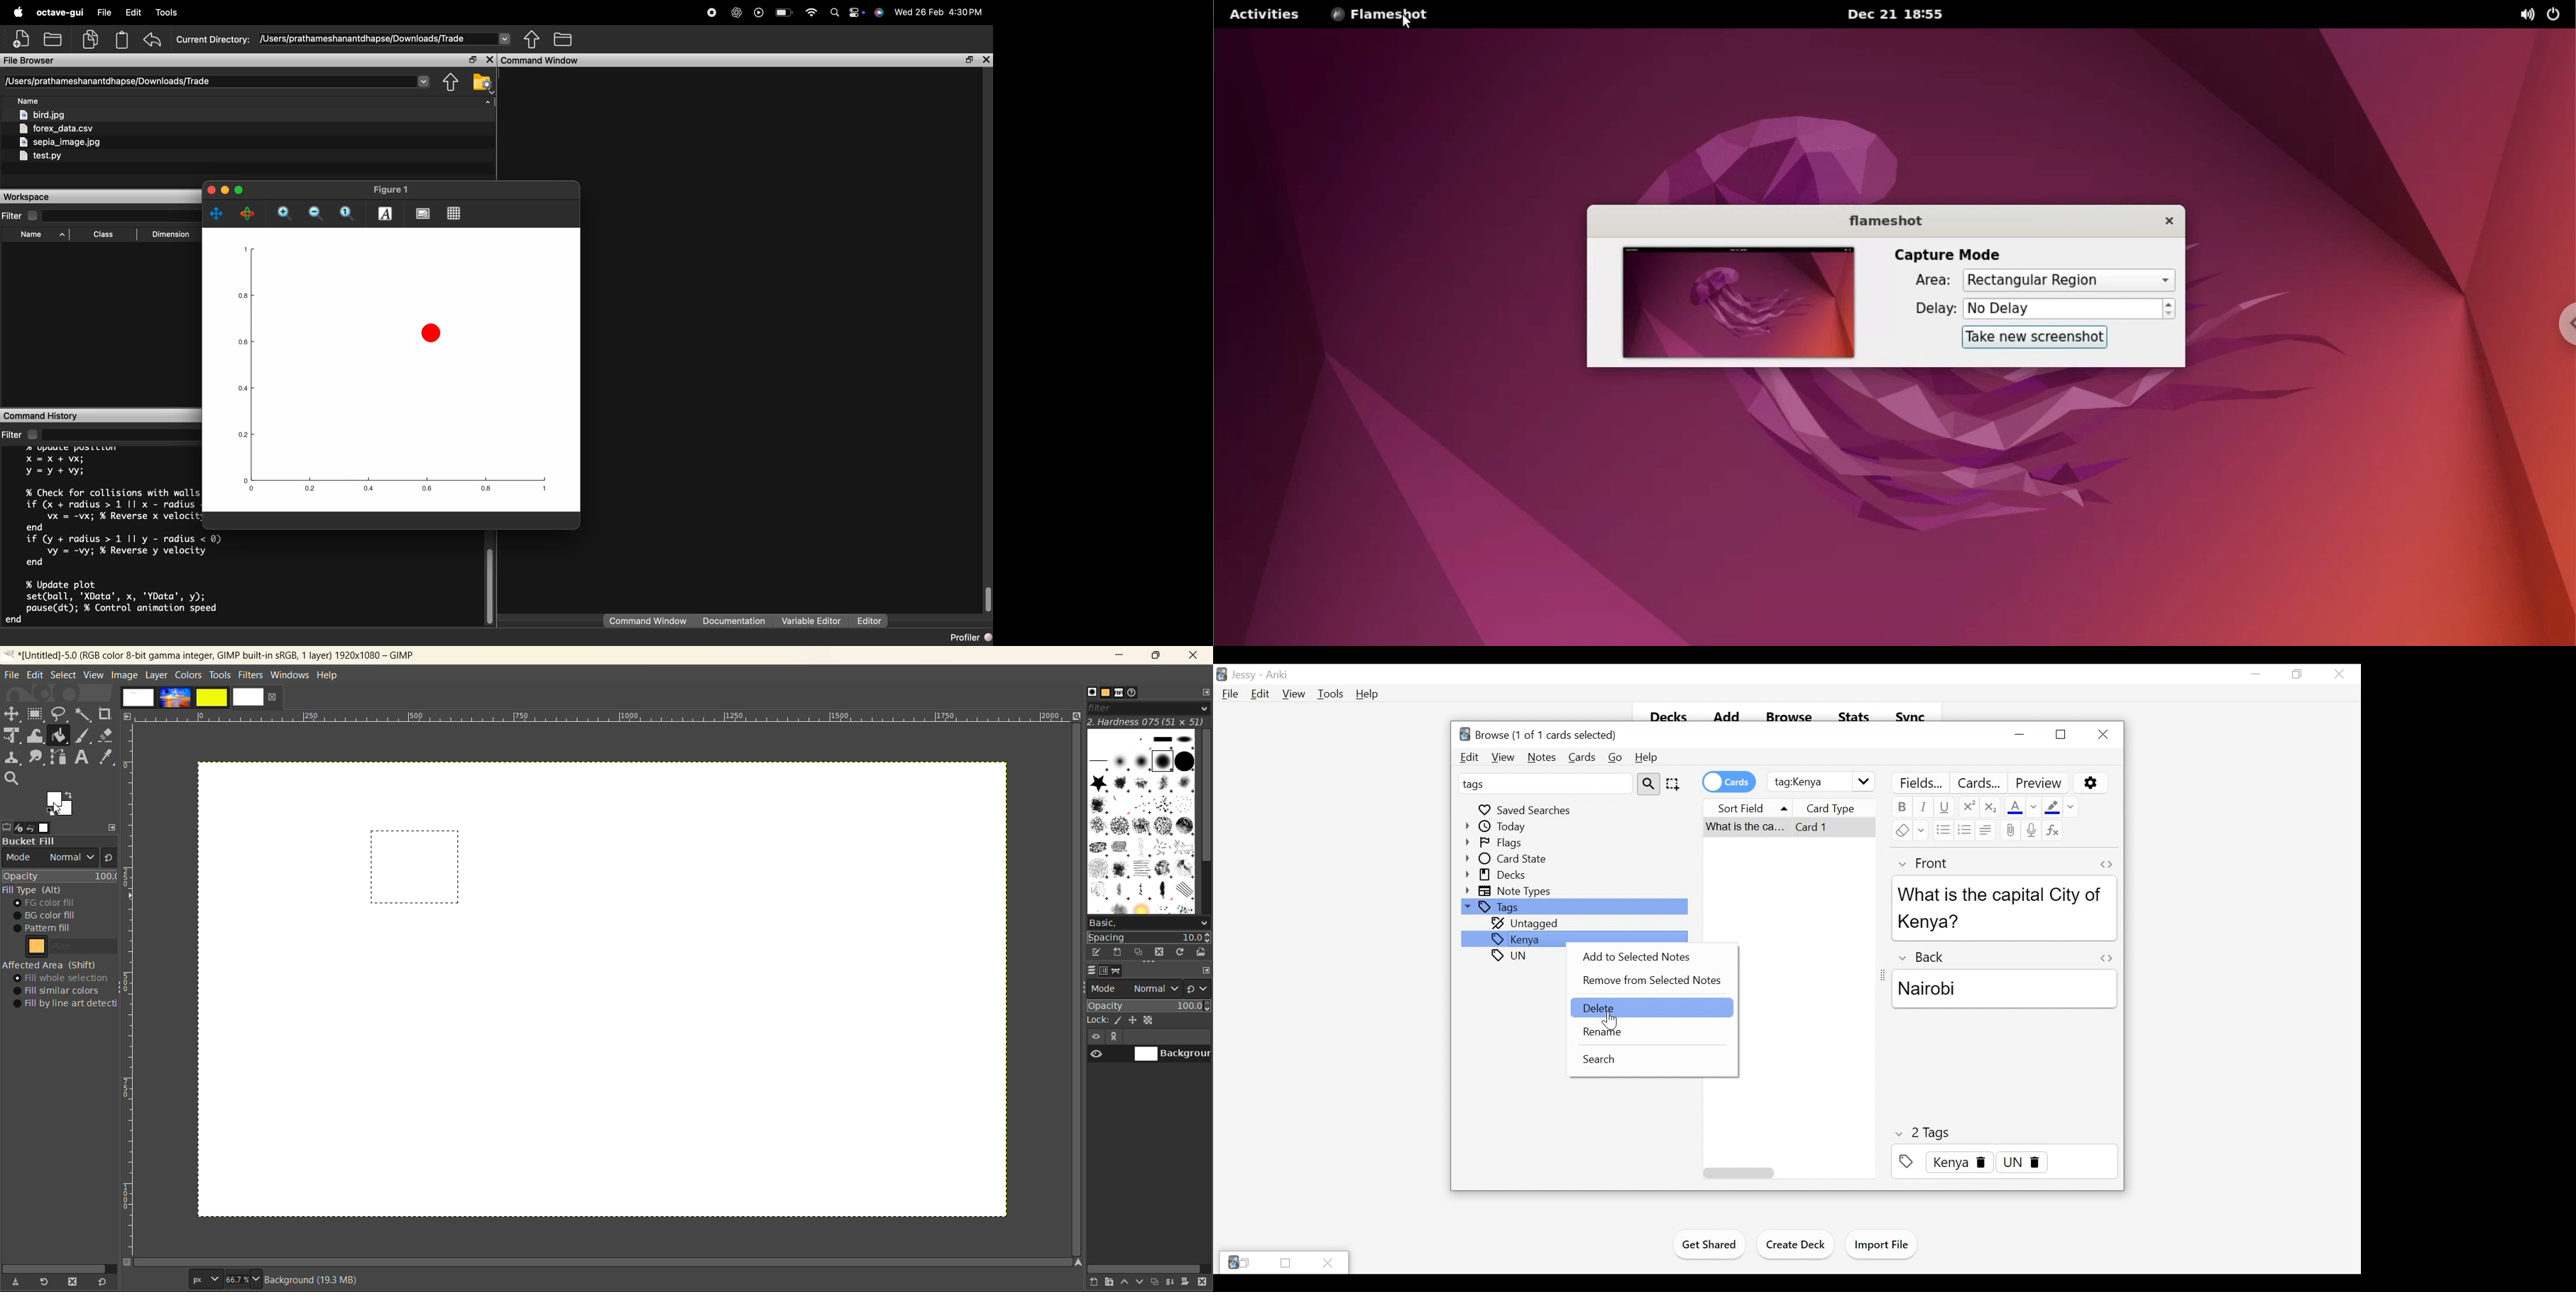 This screenshot has width=2576, height=1316. What do you see at coordinates (66, 676) in the screenshot?
I see `select` at bounding box center [66, 676].